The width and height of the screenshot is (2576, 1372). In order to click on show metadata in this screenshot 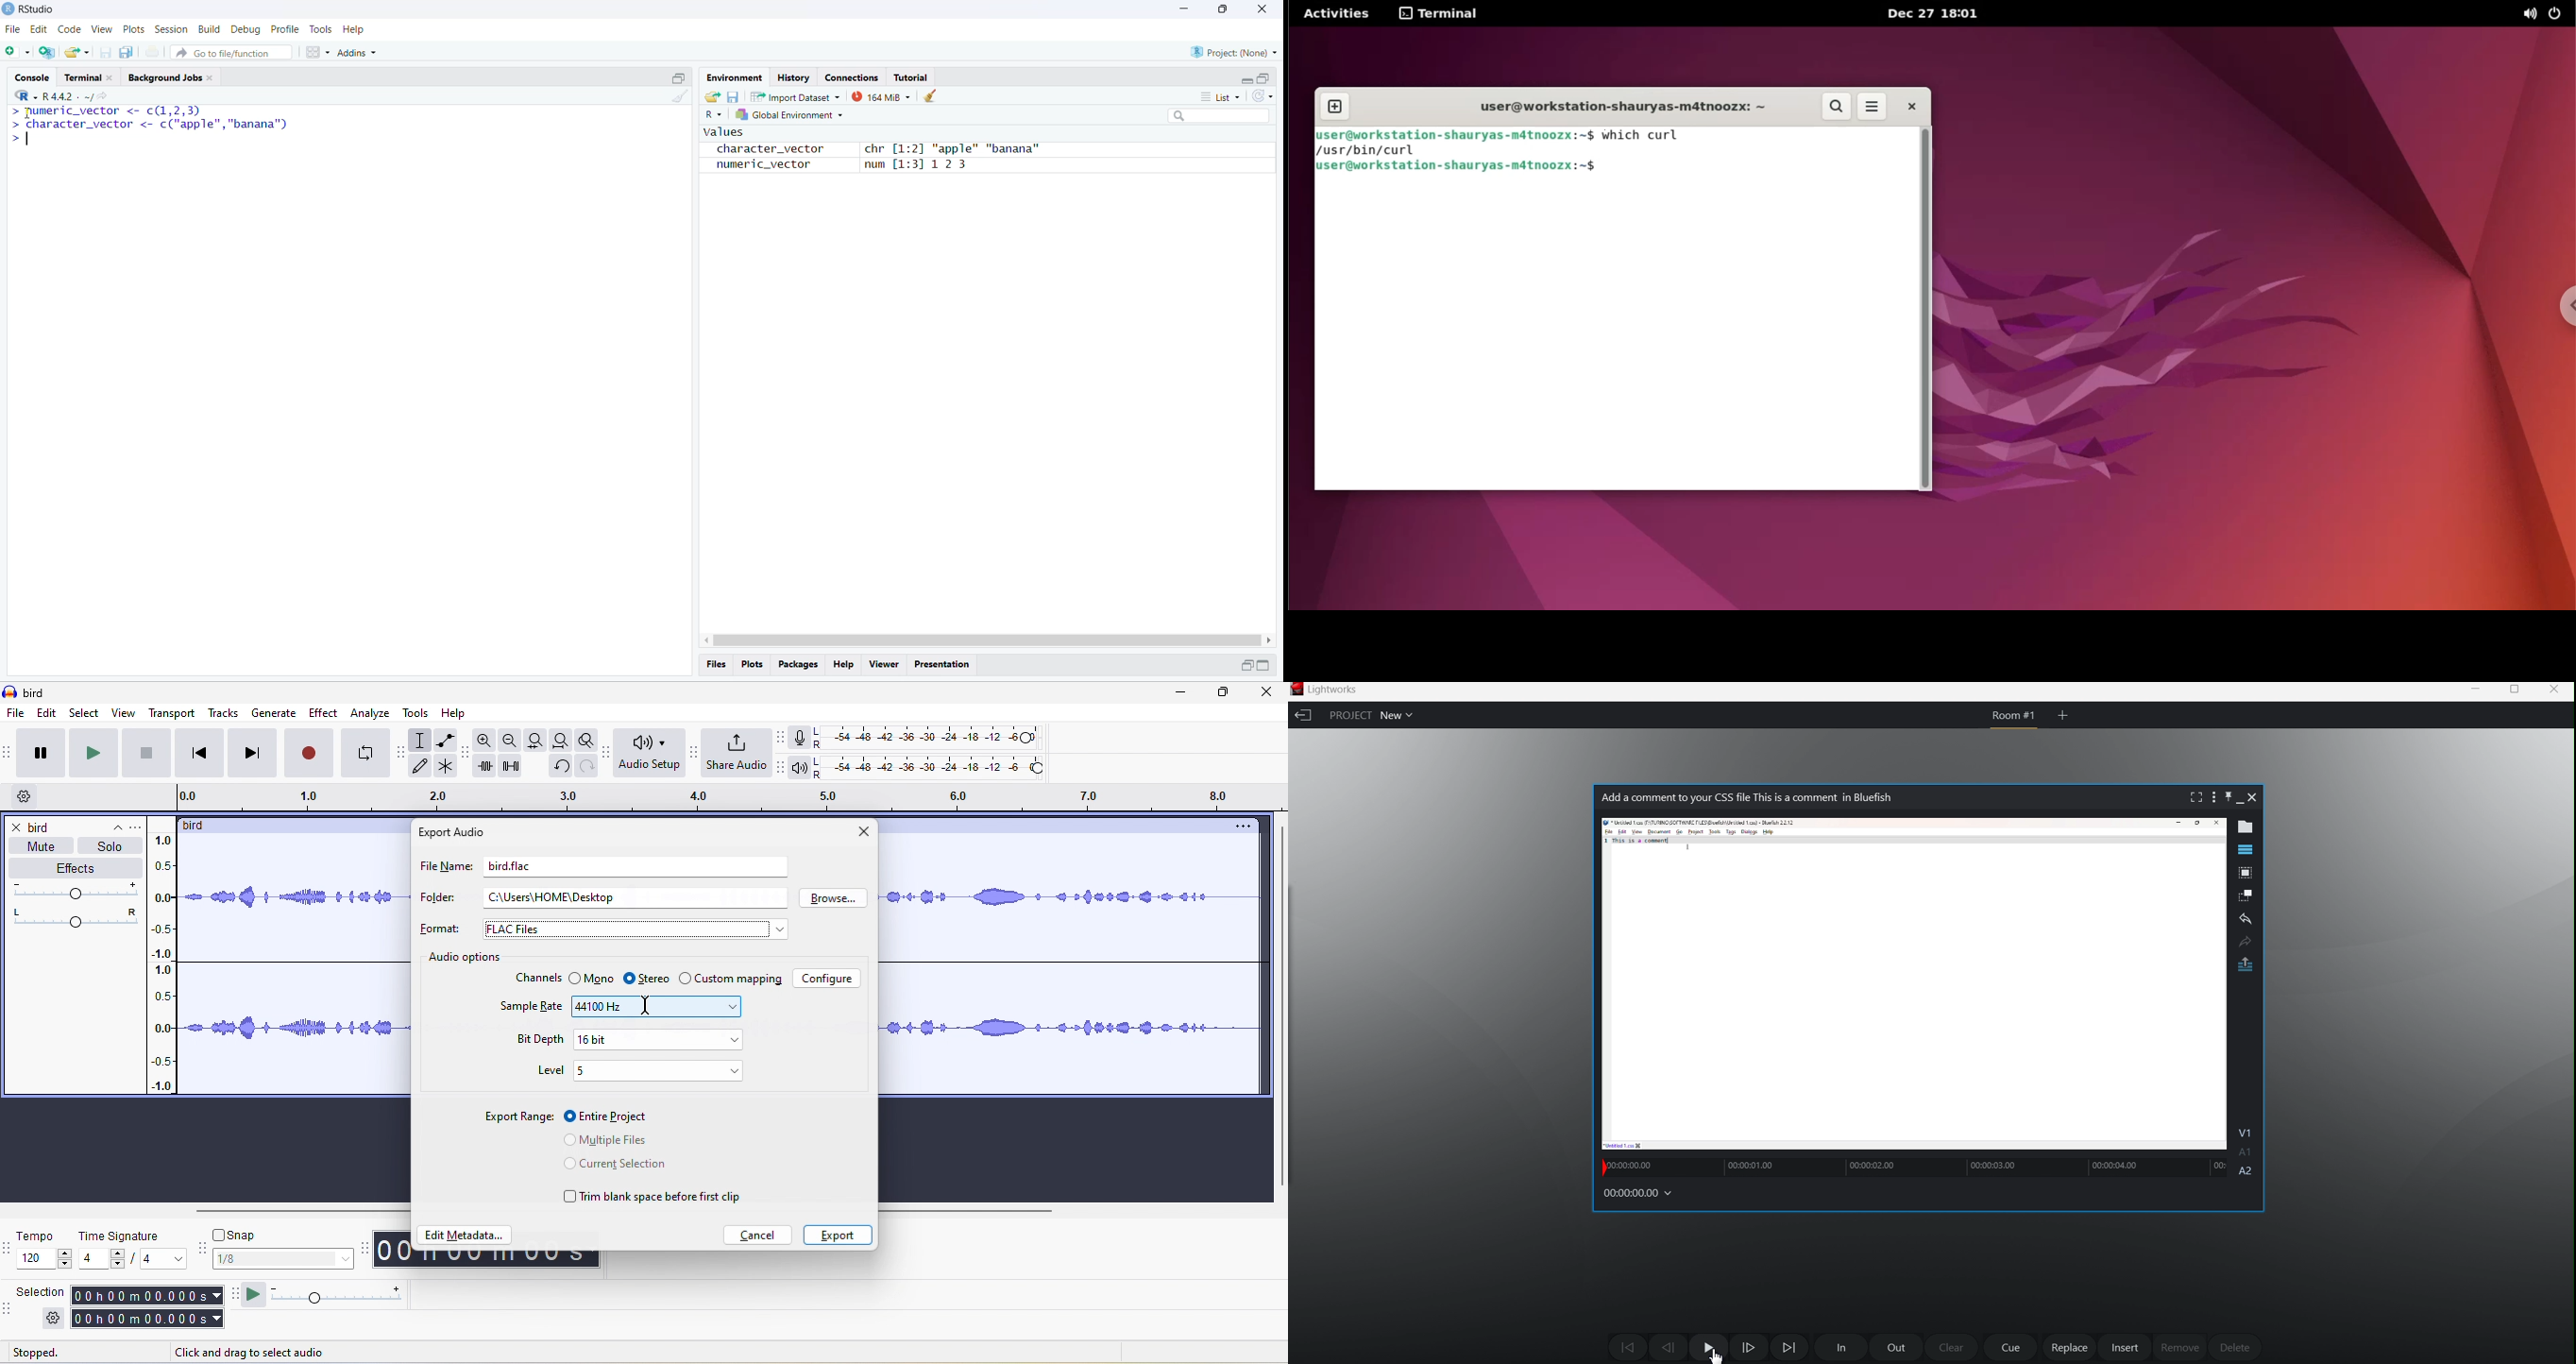, I will do `click(2250, 827)`.